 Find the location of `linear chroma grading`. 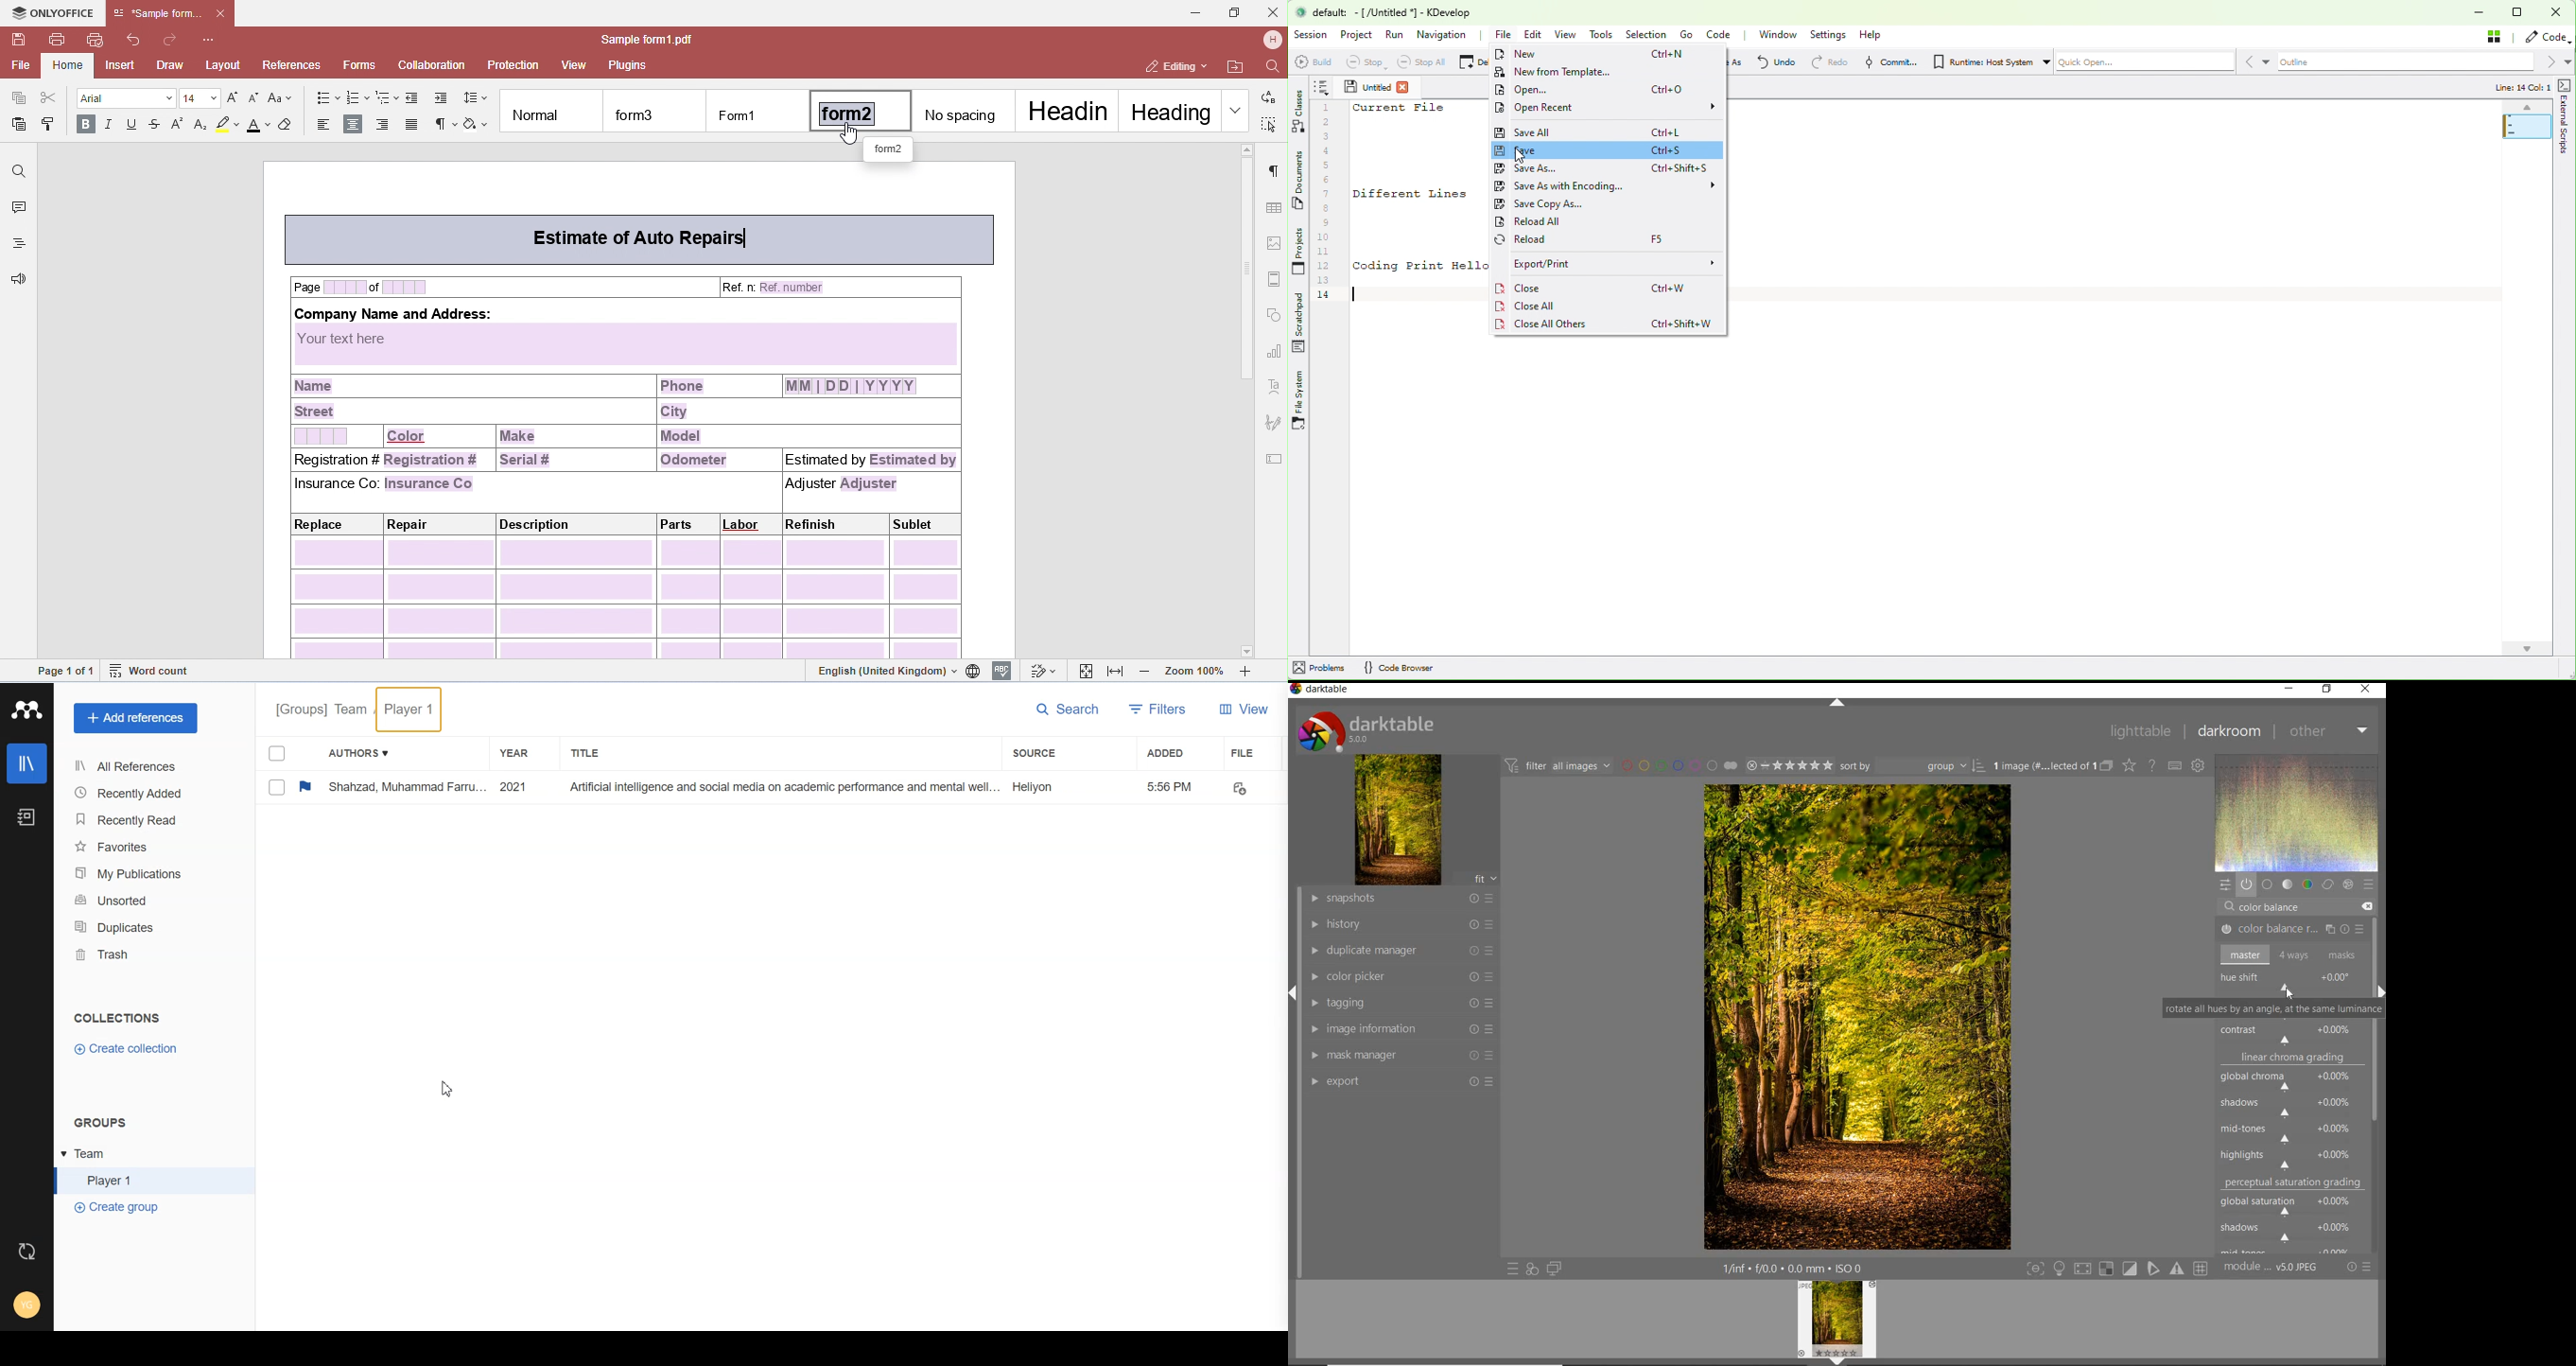

linear chroma grading is located at coordinates (2293, 1060).